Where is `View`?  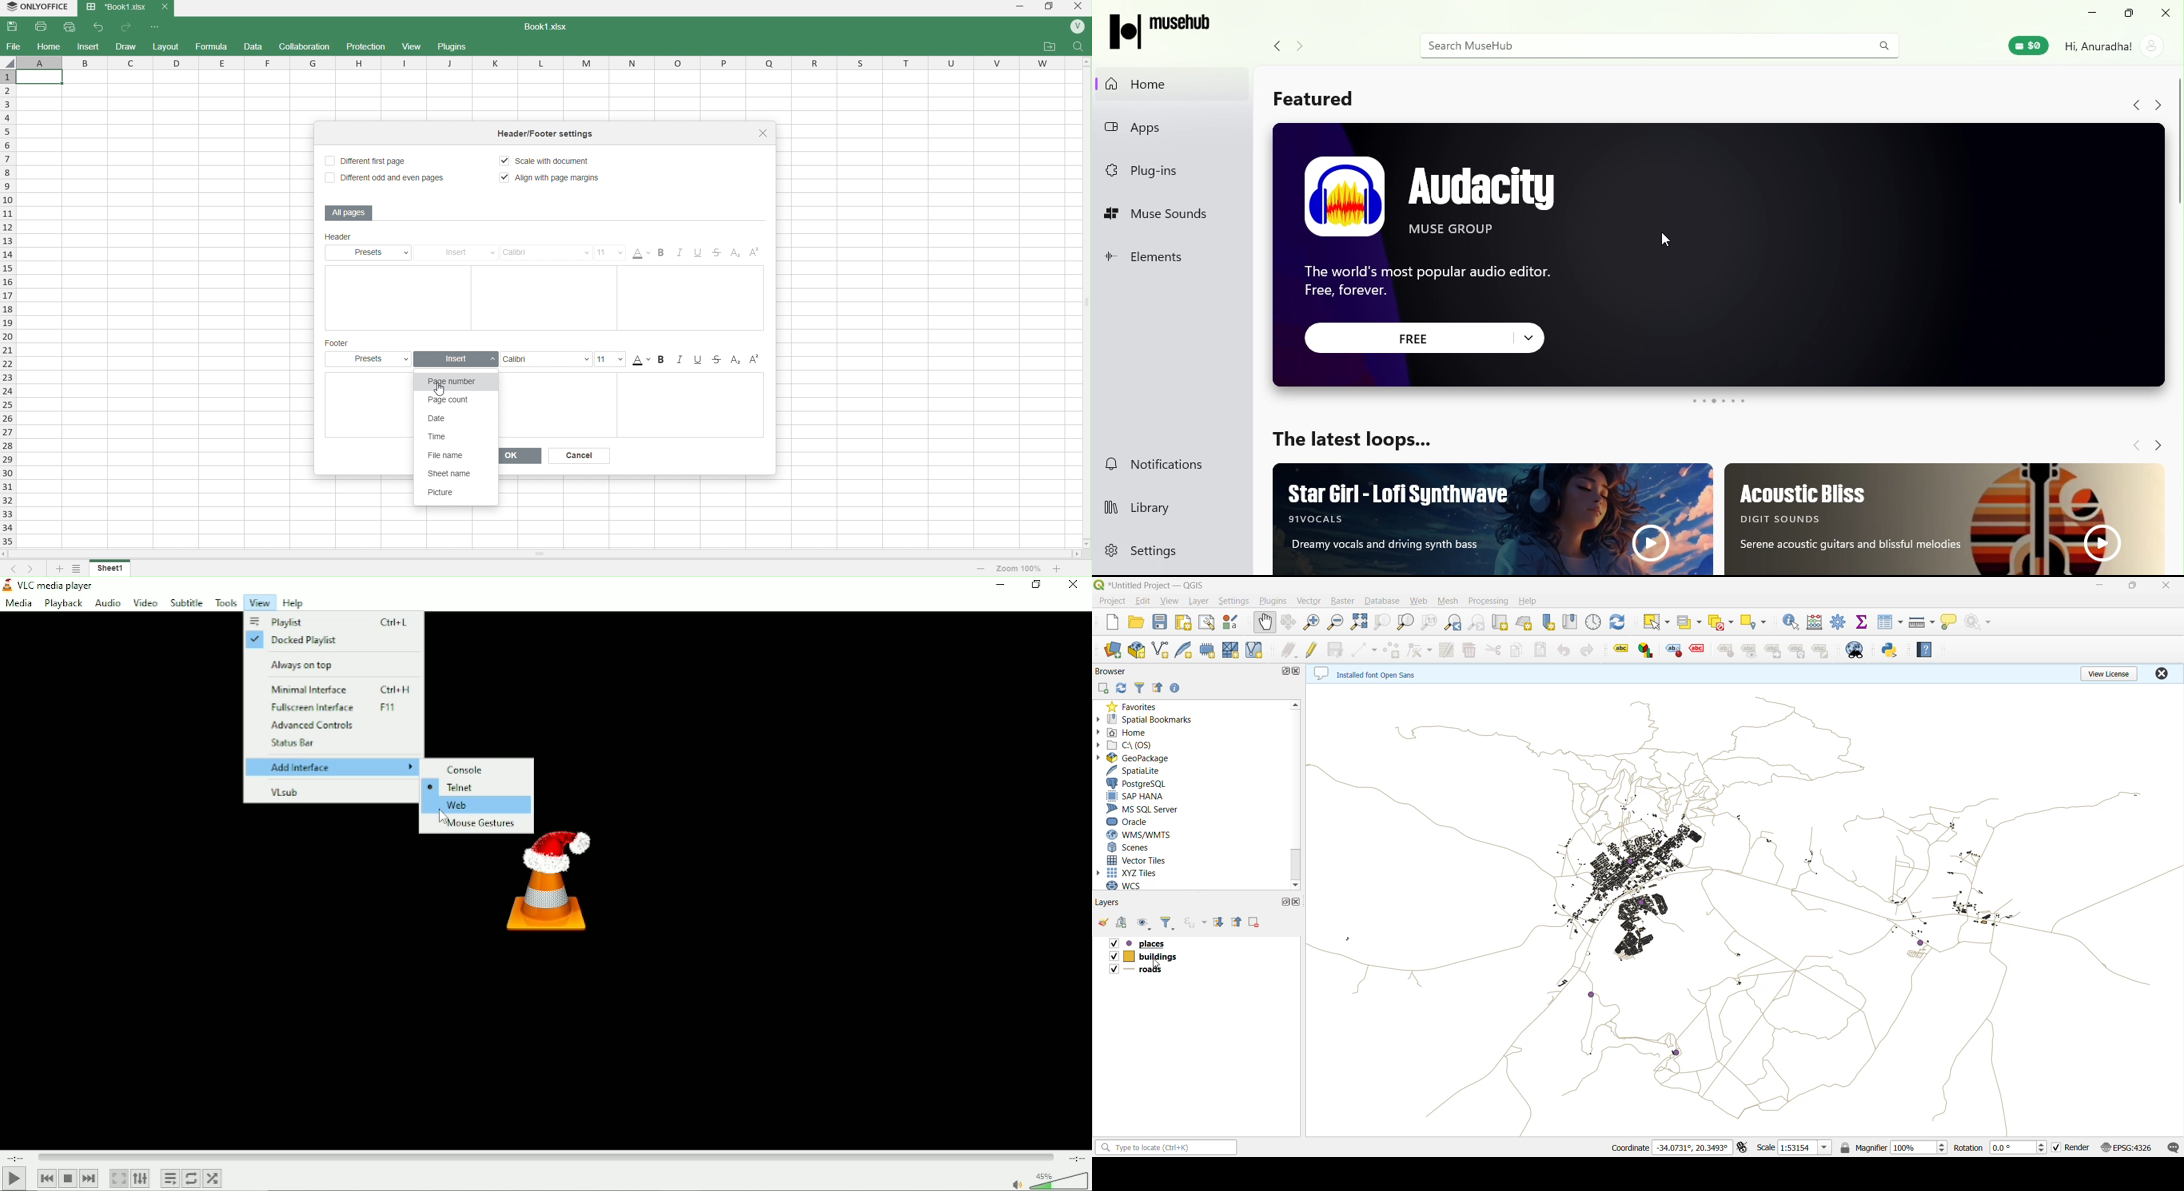
View is located at coordinates (258, 604).